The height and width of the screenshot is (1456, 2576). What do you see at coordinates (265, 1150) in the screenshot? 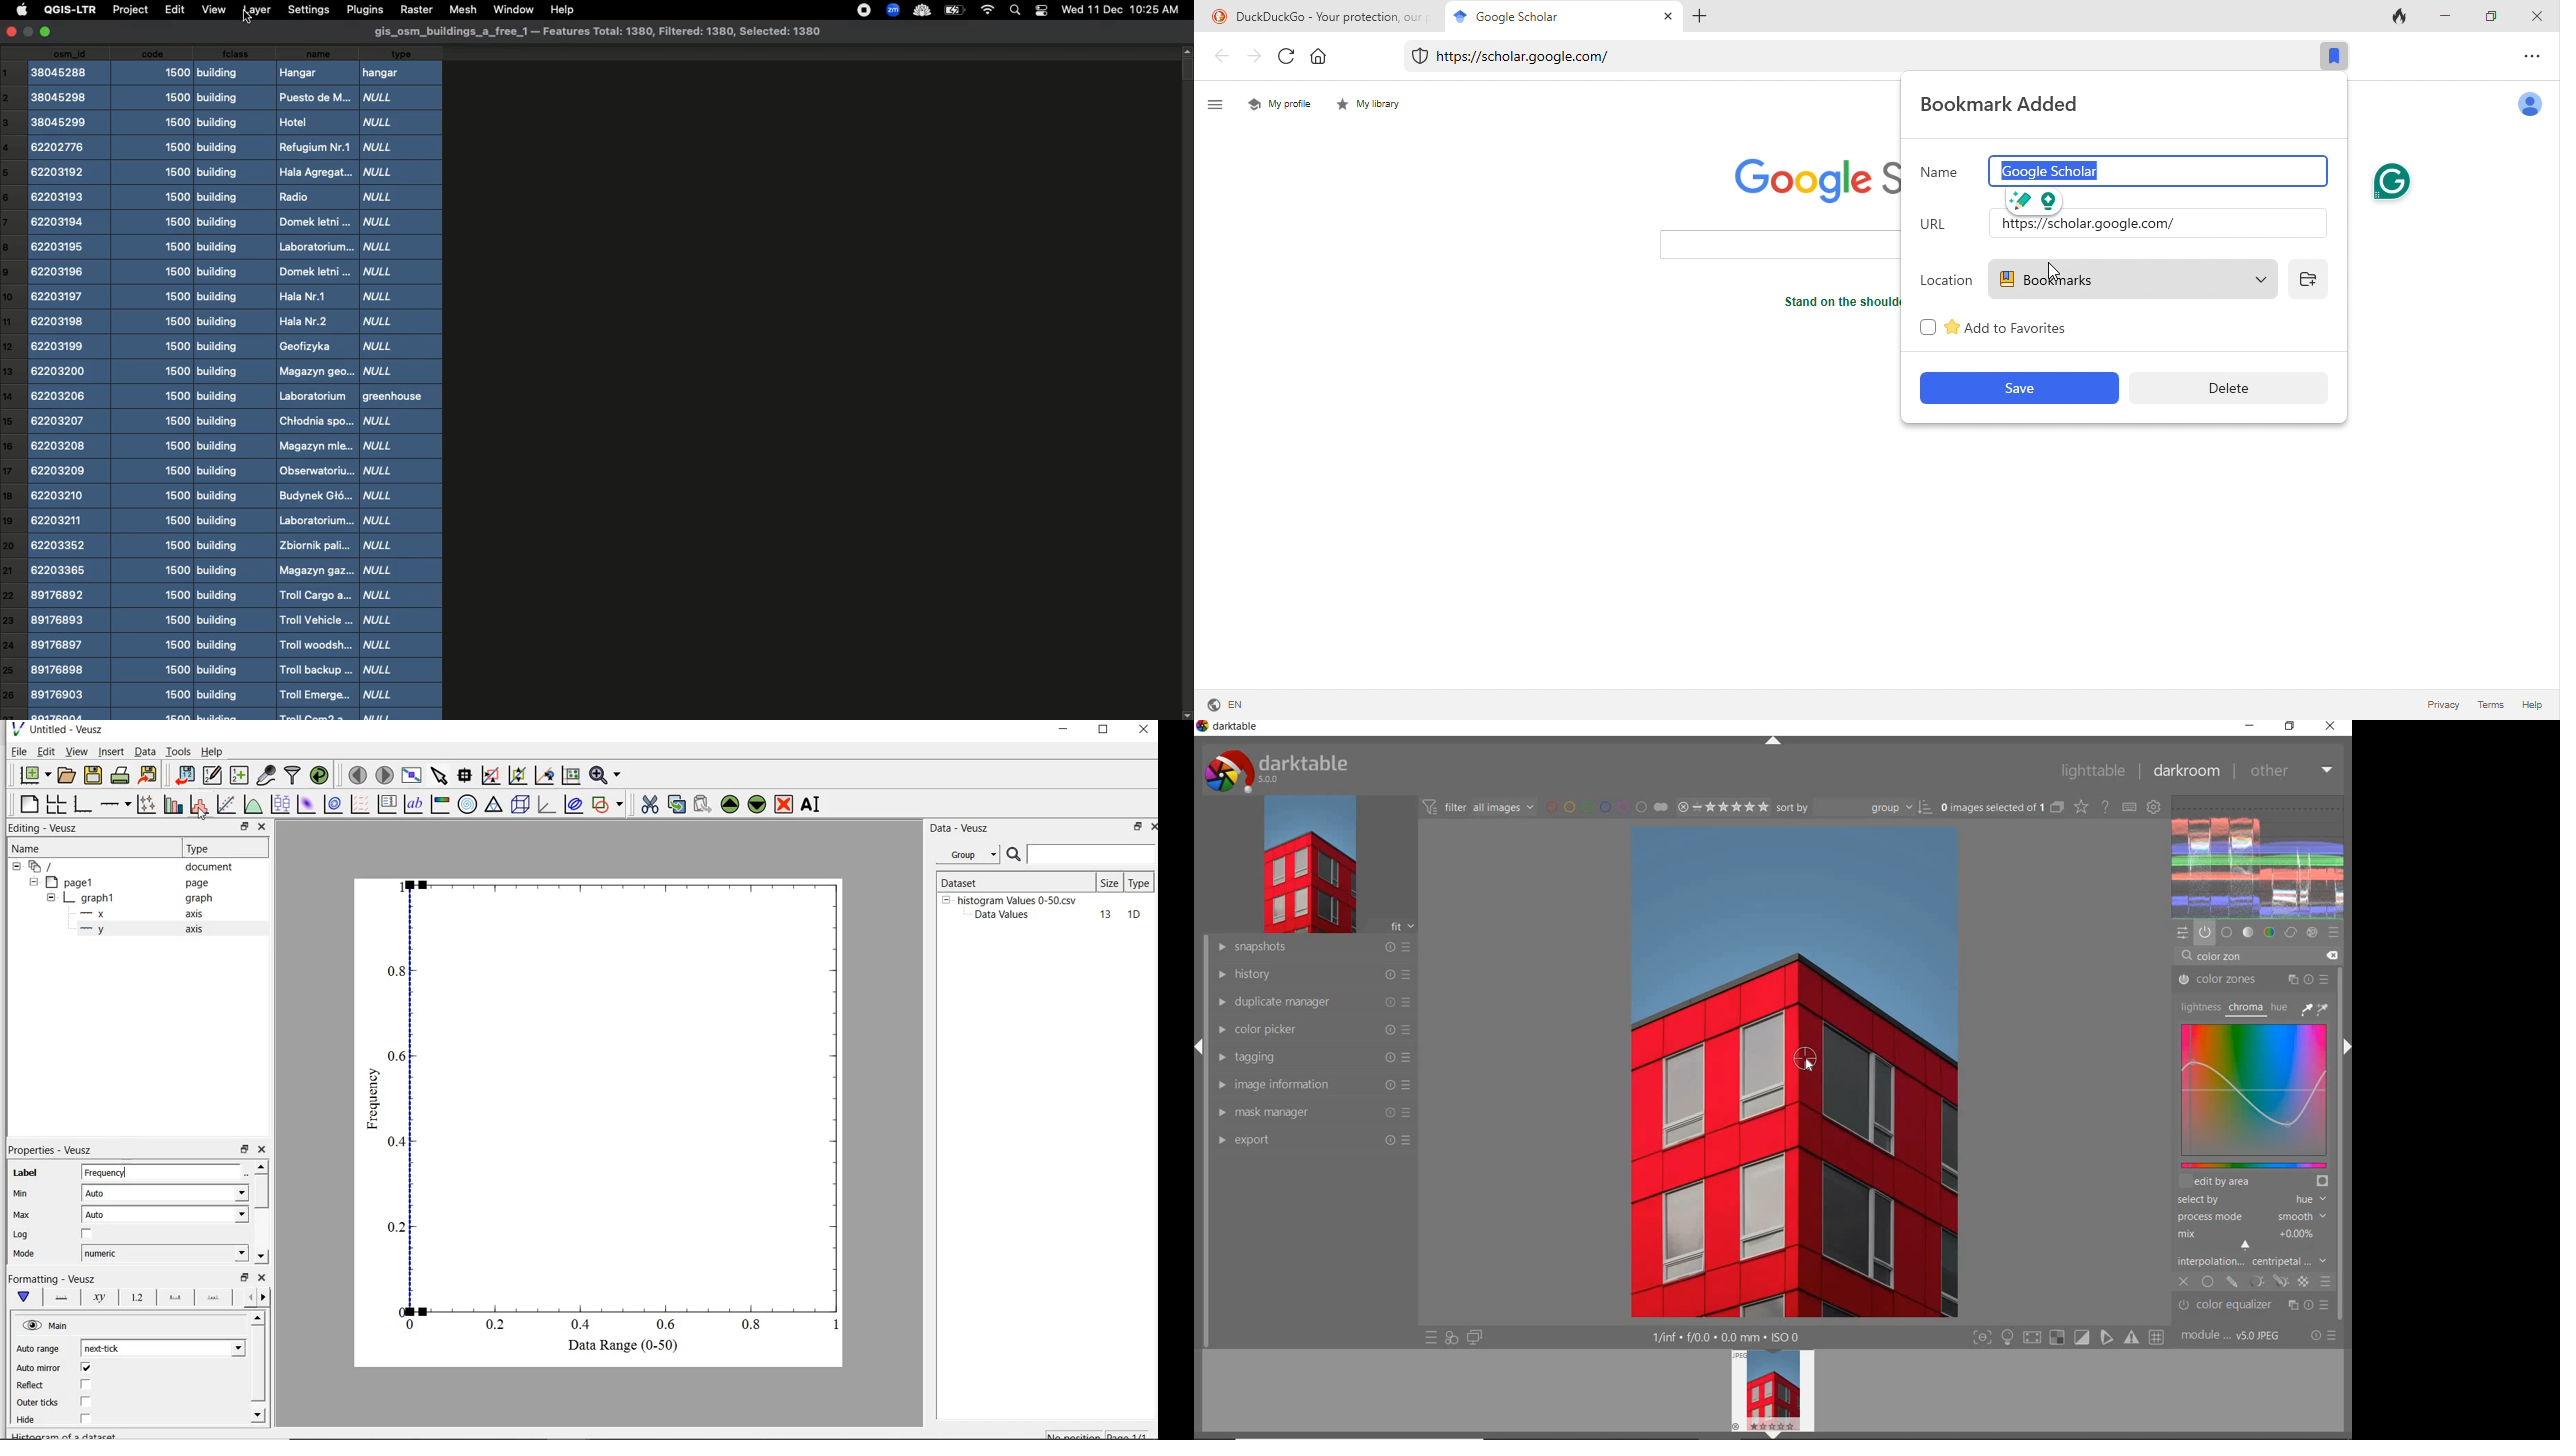
I see `close` at bounding box center [265, 1150].